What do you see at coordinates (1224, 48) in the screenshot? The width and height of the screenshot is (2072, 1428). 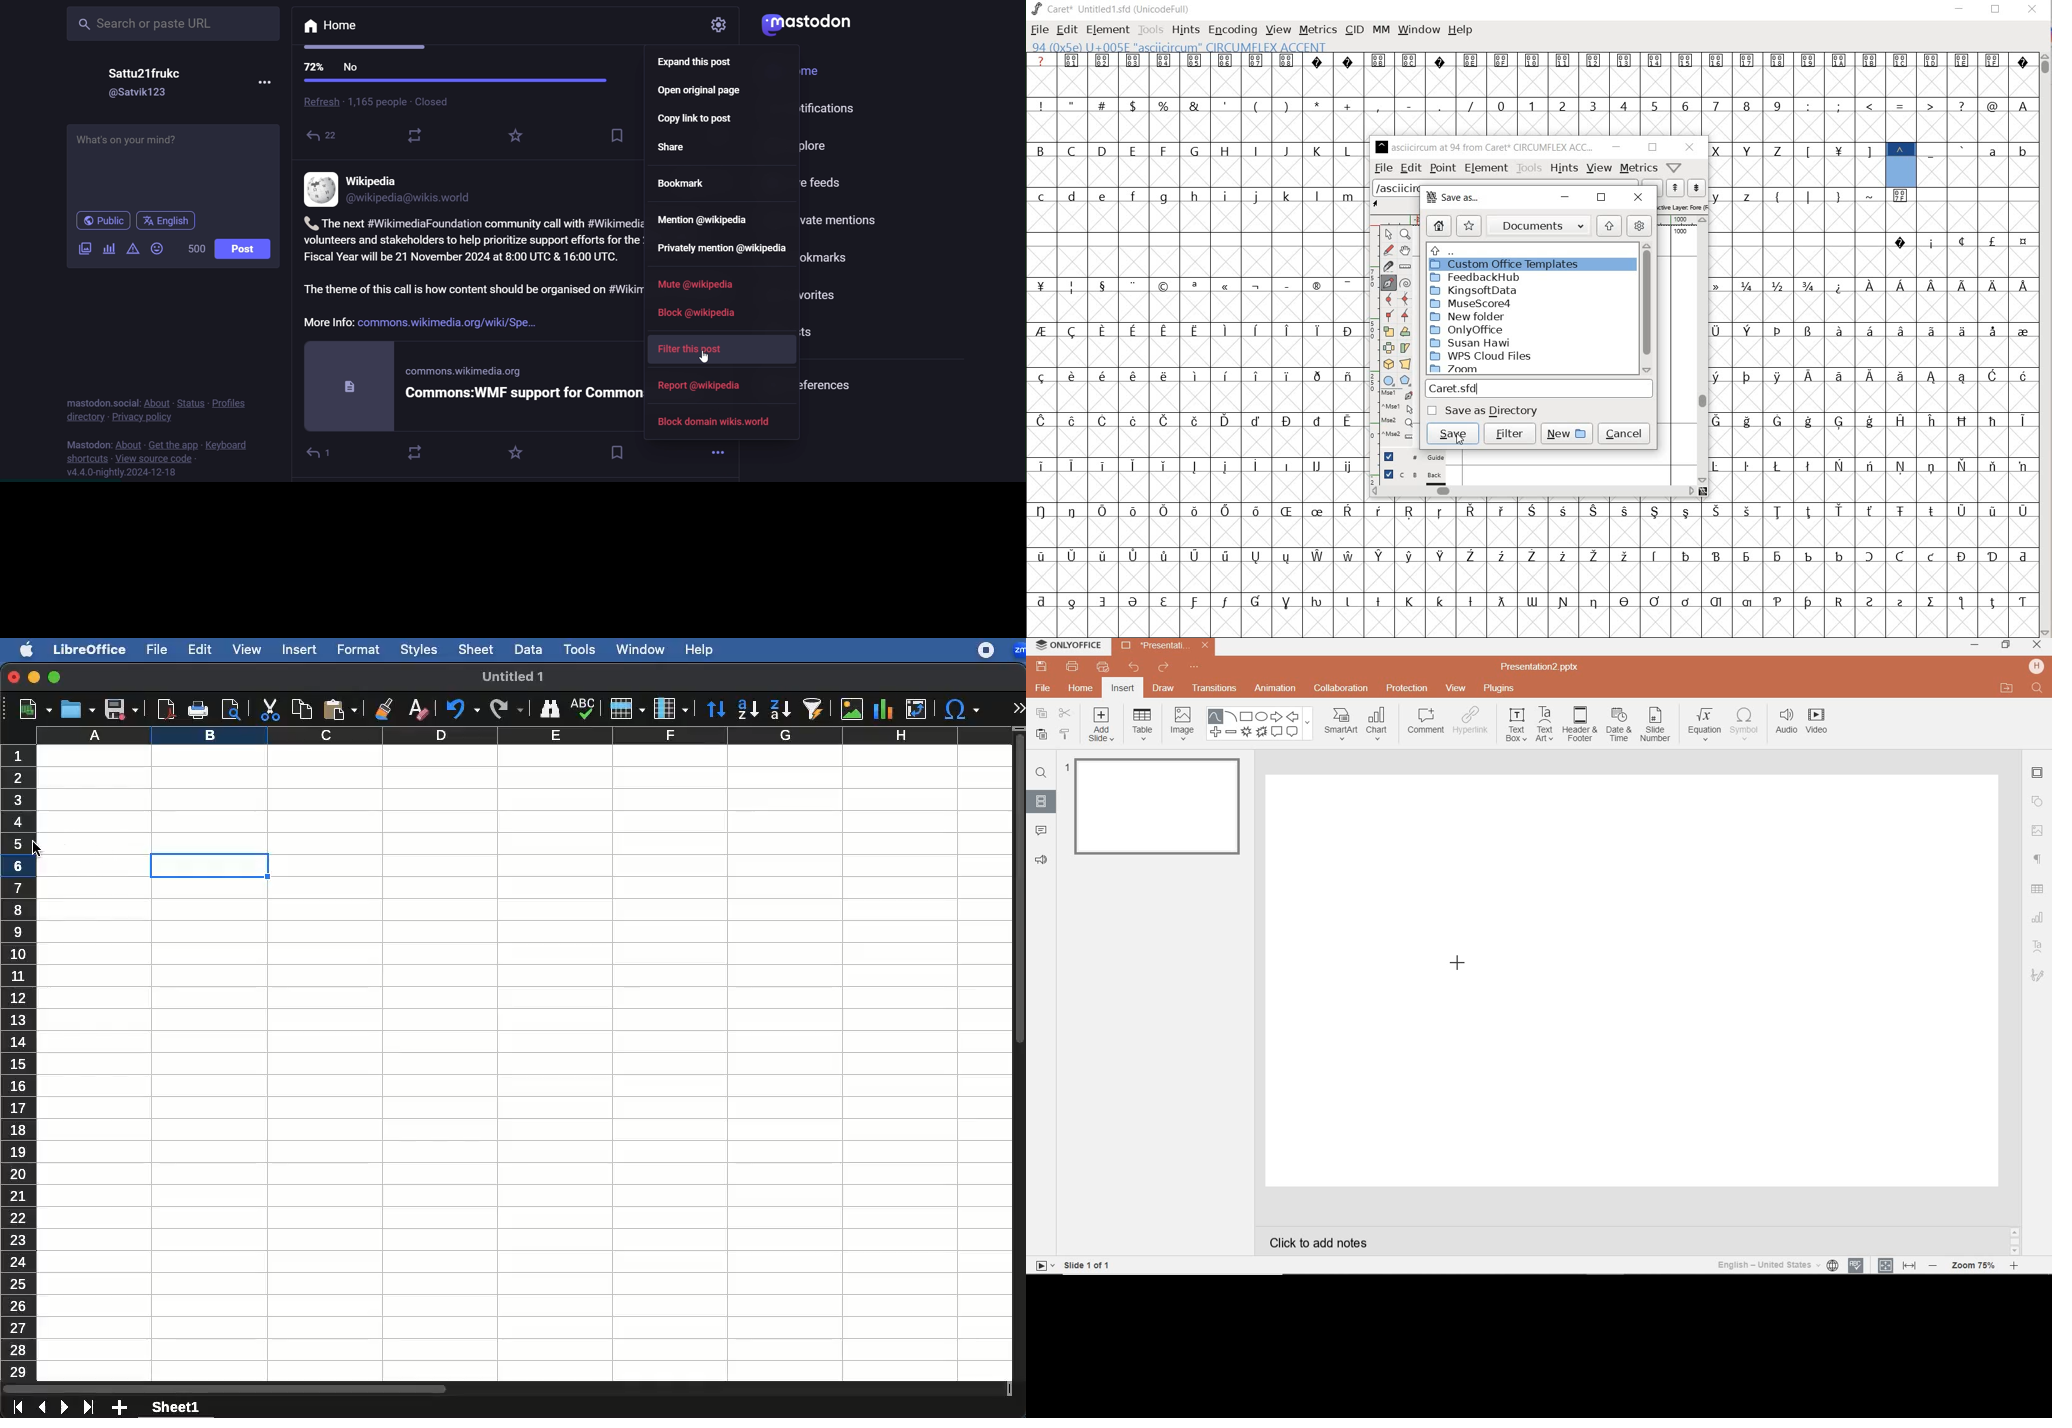 I see `94 0xSe U+00SE "asciicircum CIRCUMFLEX ACCENT` at bounding box center [1224, 48].